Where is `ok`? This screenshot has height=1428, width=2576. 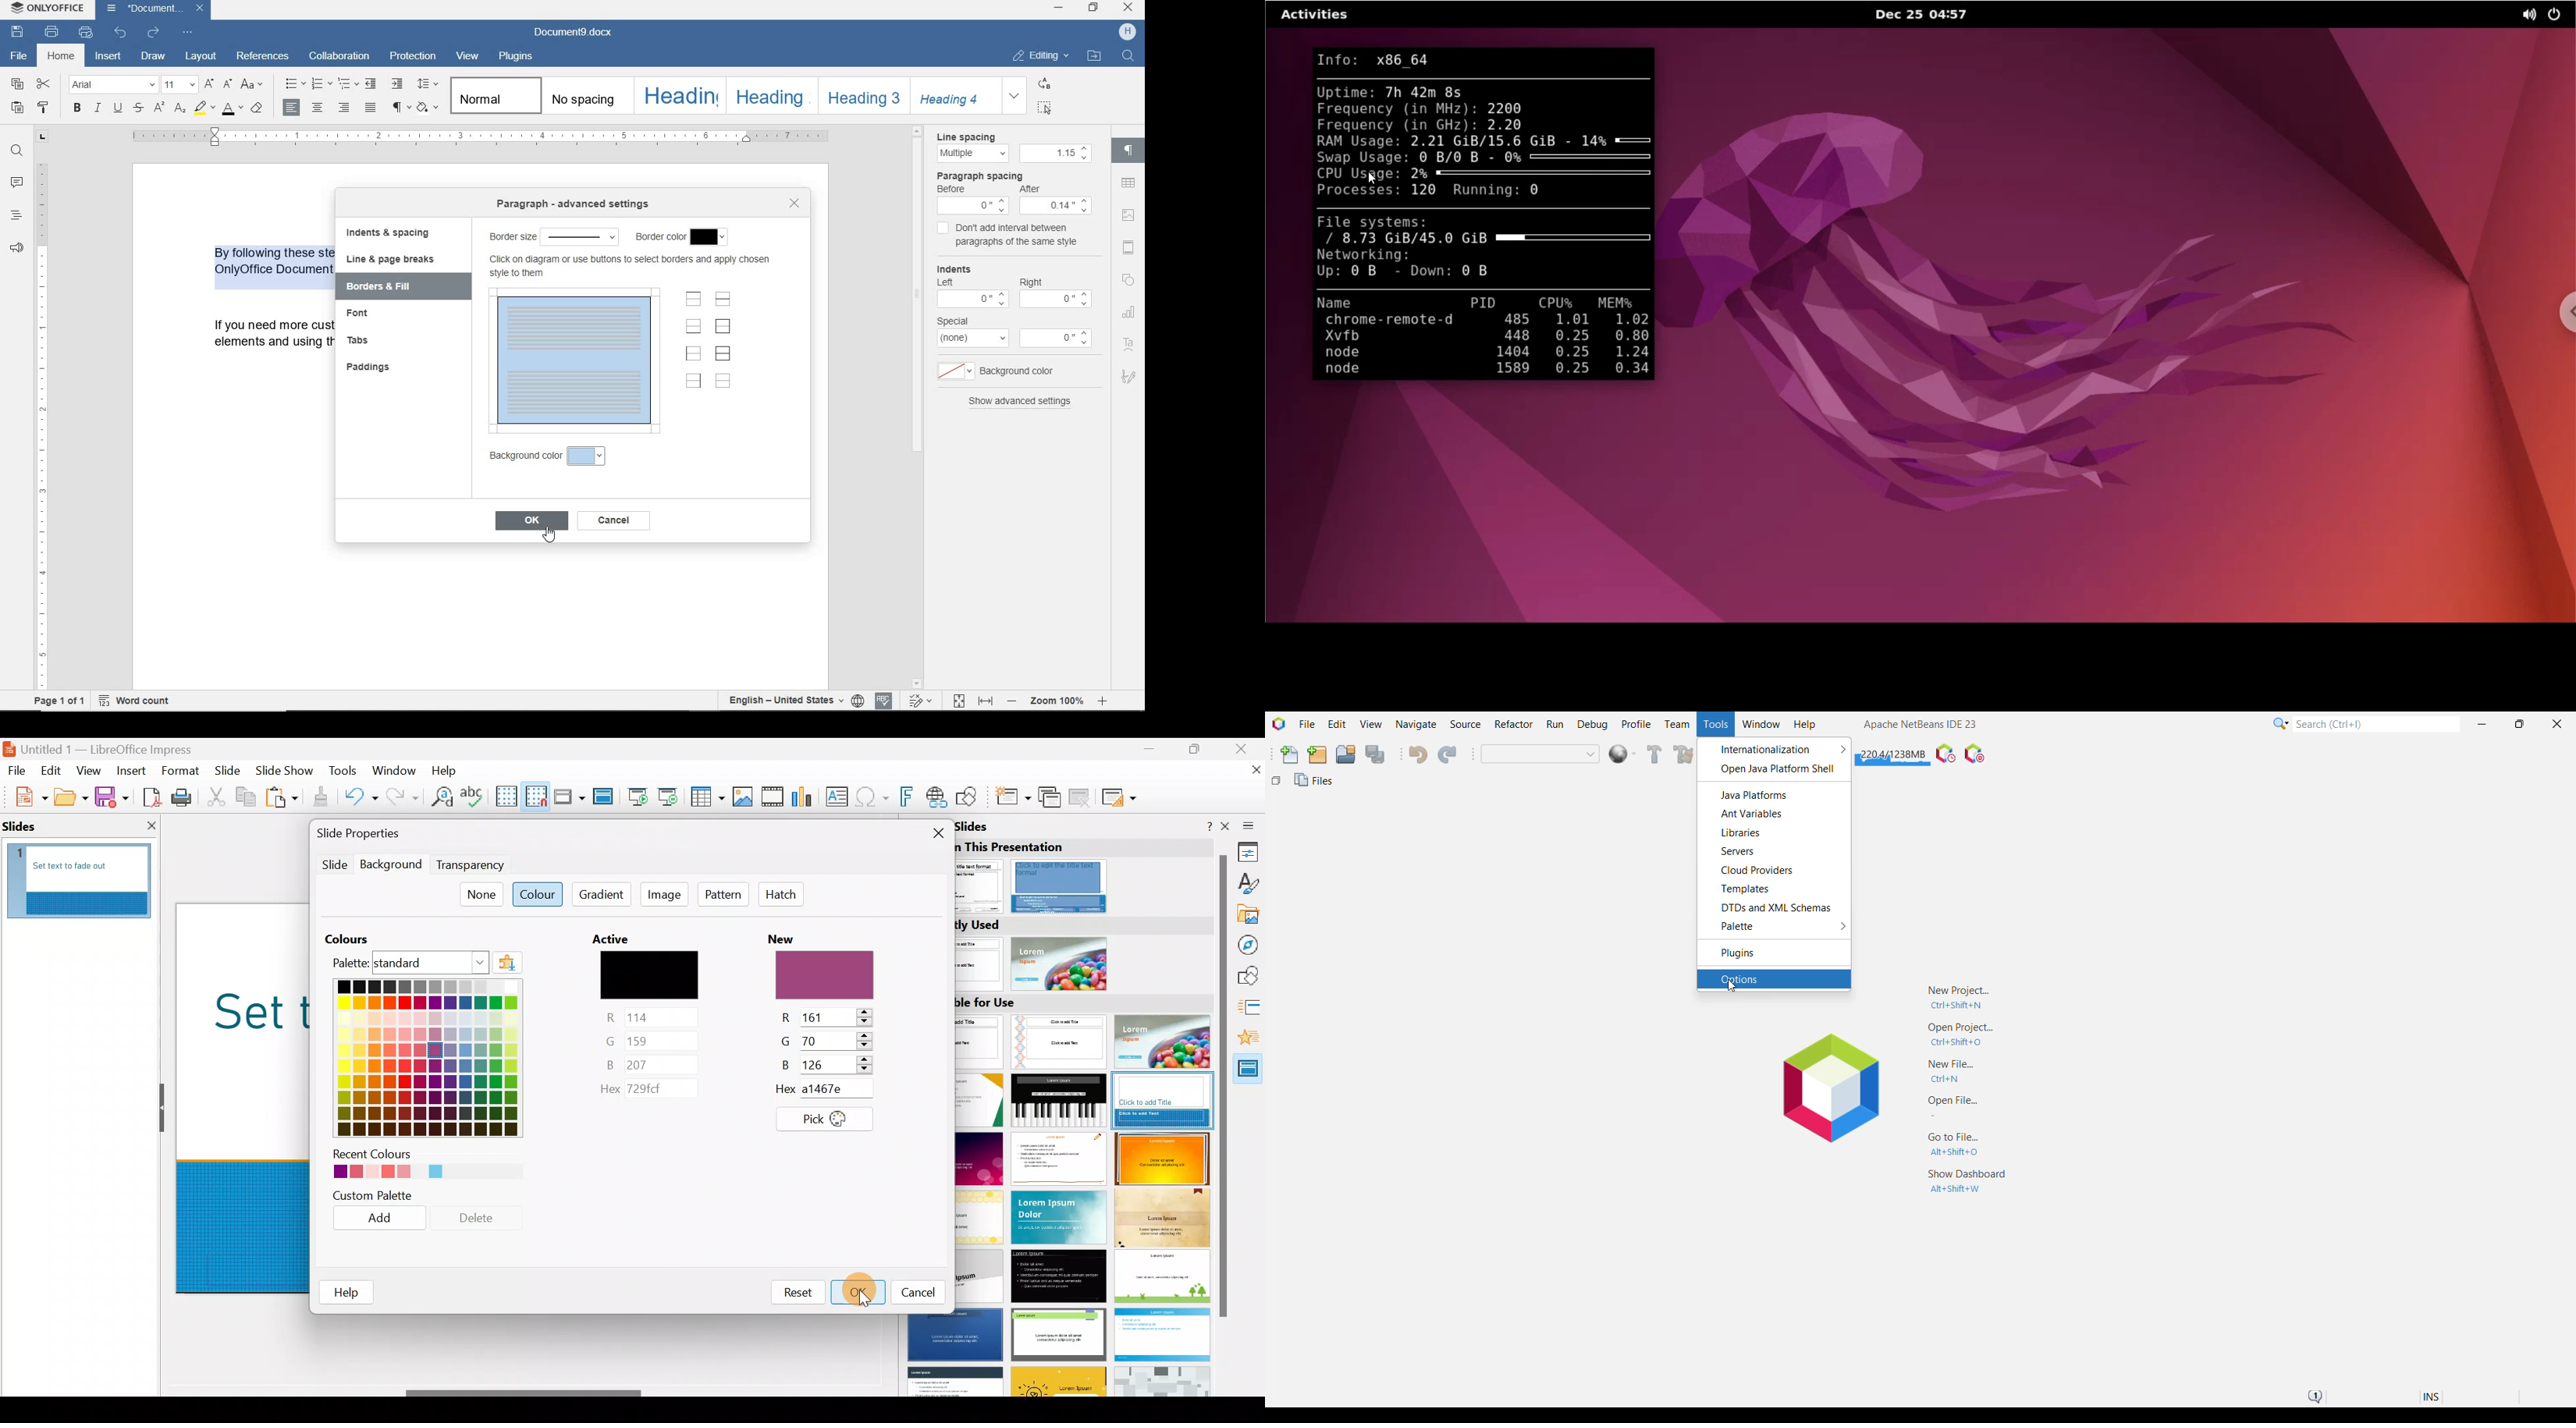
ok is located at coordinates (530, 521).